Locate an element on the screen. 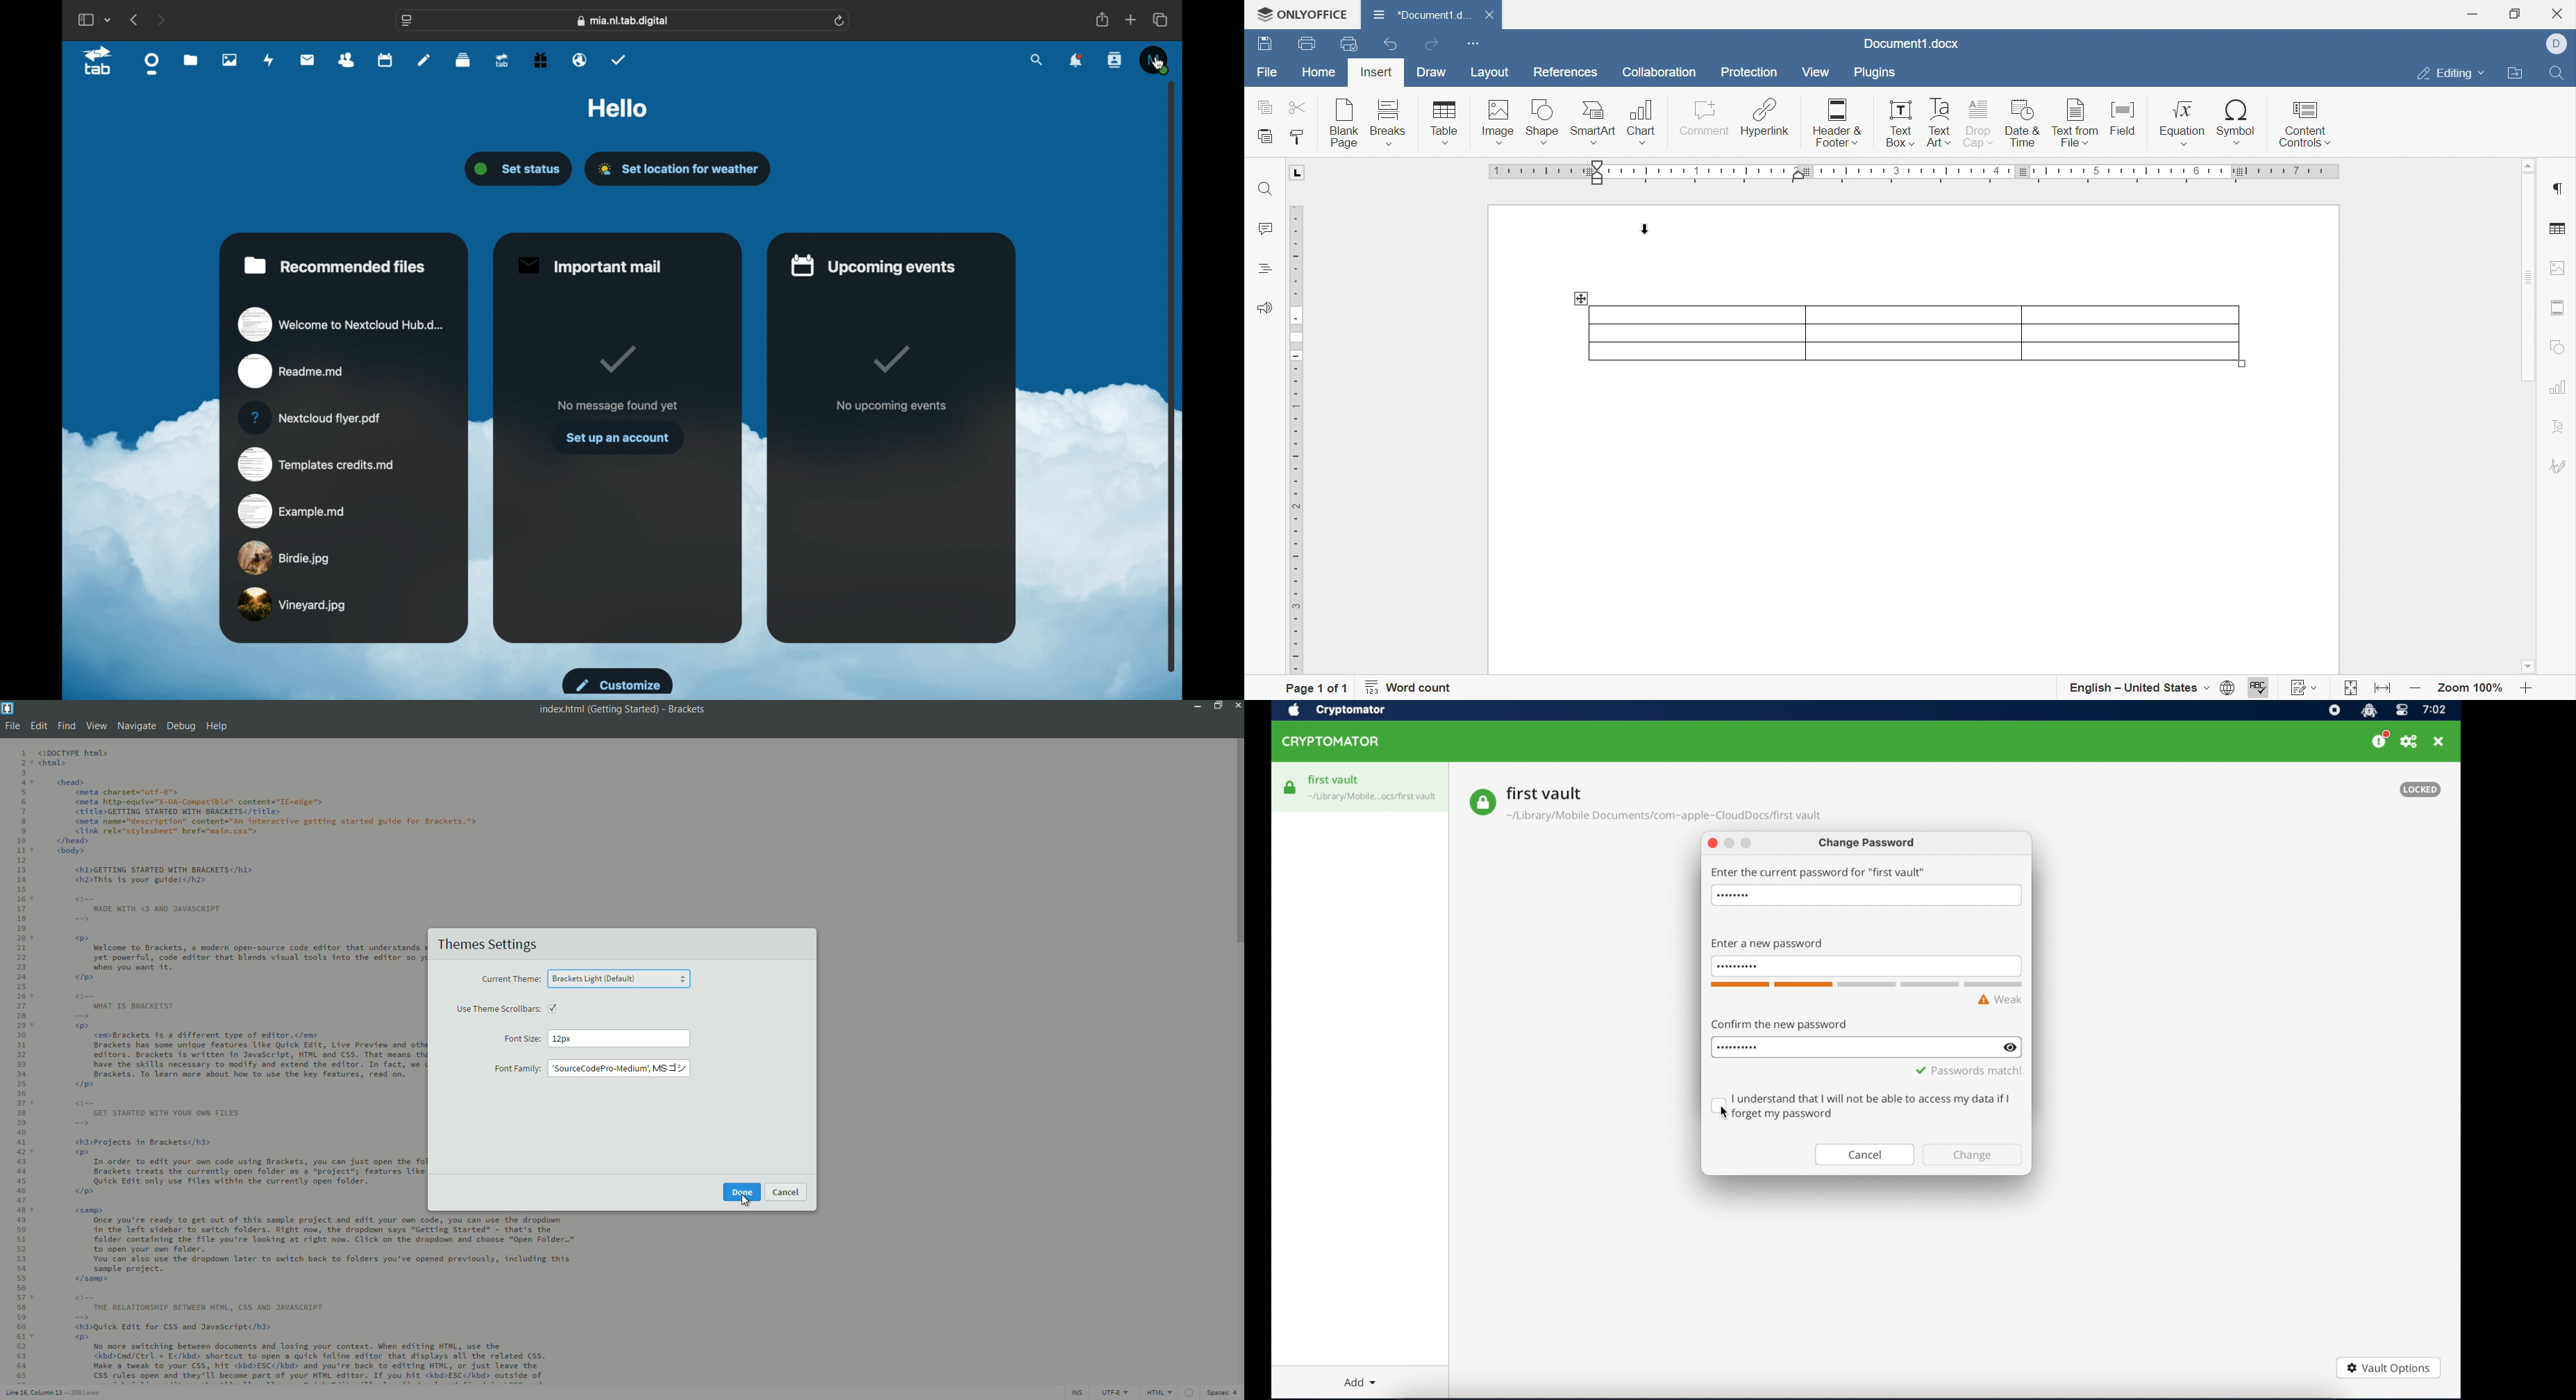 This screenshot has width=2576, height=1400. Track changes is located at coordinates (2305, 687).